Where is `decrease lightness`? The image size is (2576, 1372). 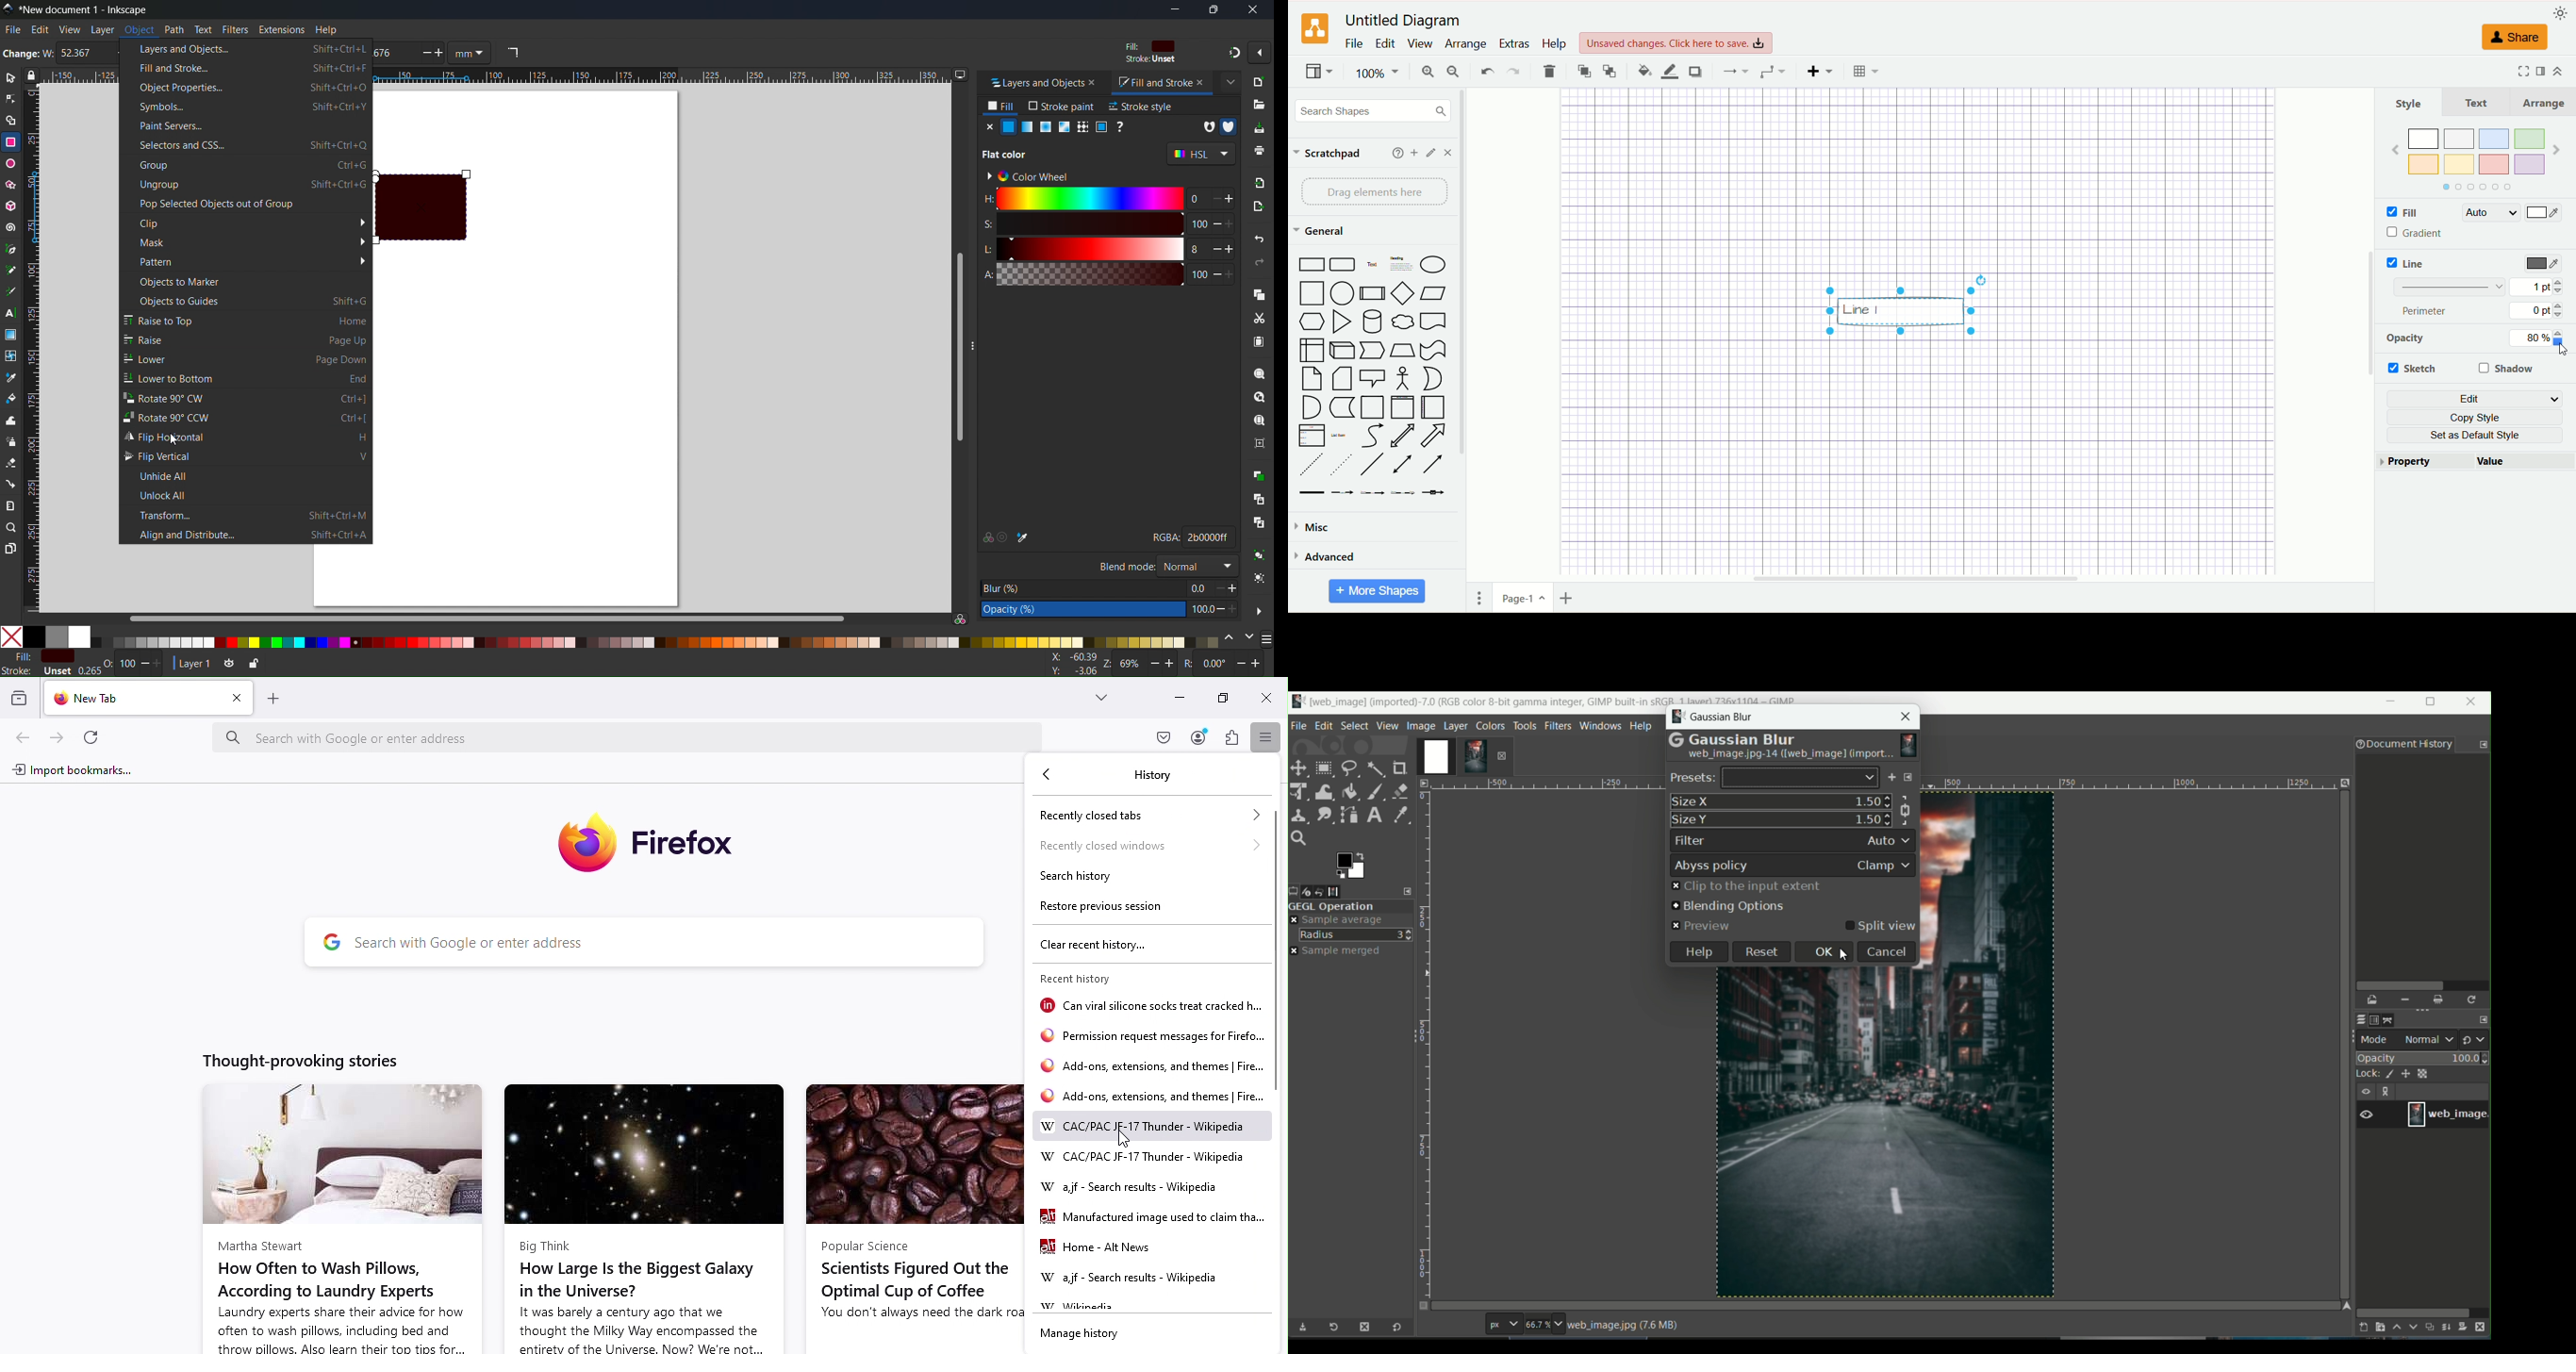
decrease lightness is located at coordinates (1214, 248).